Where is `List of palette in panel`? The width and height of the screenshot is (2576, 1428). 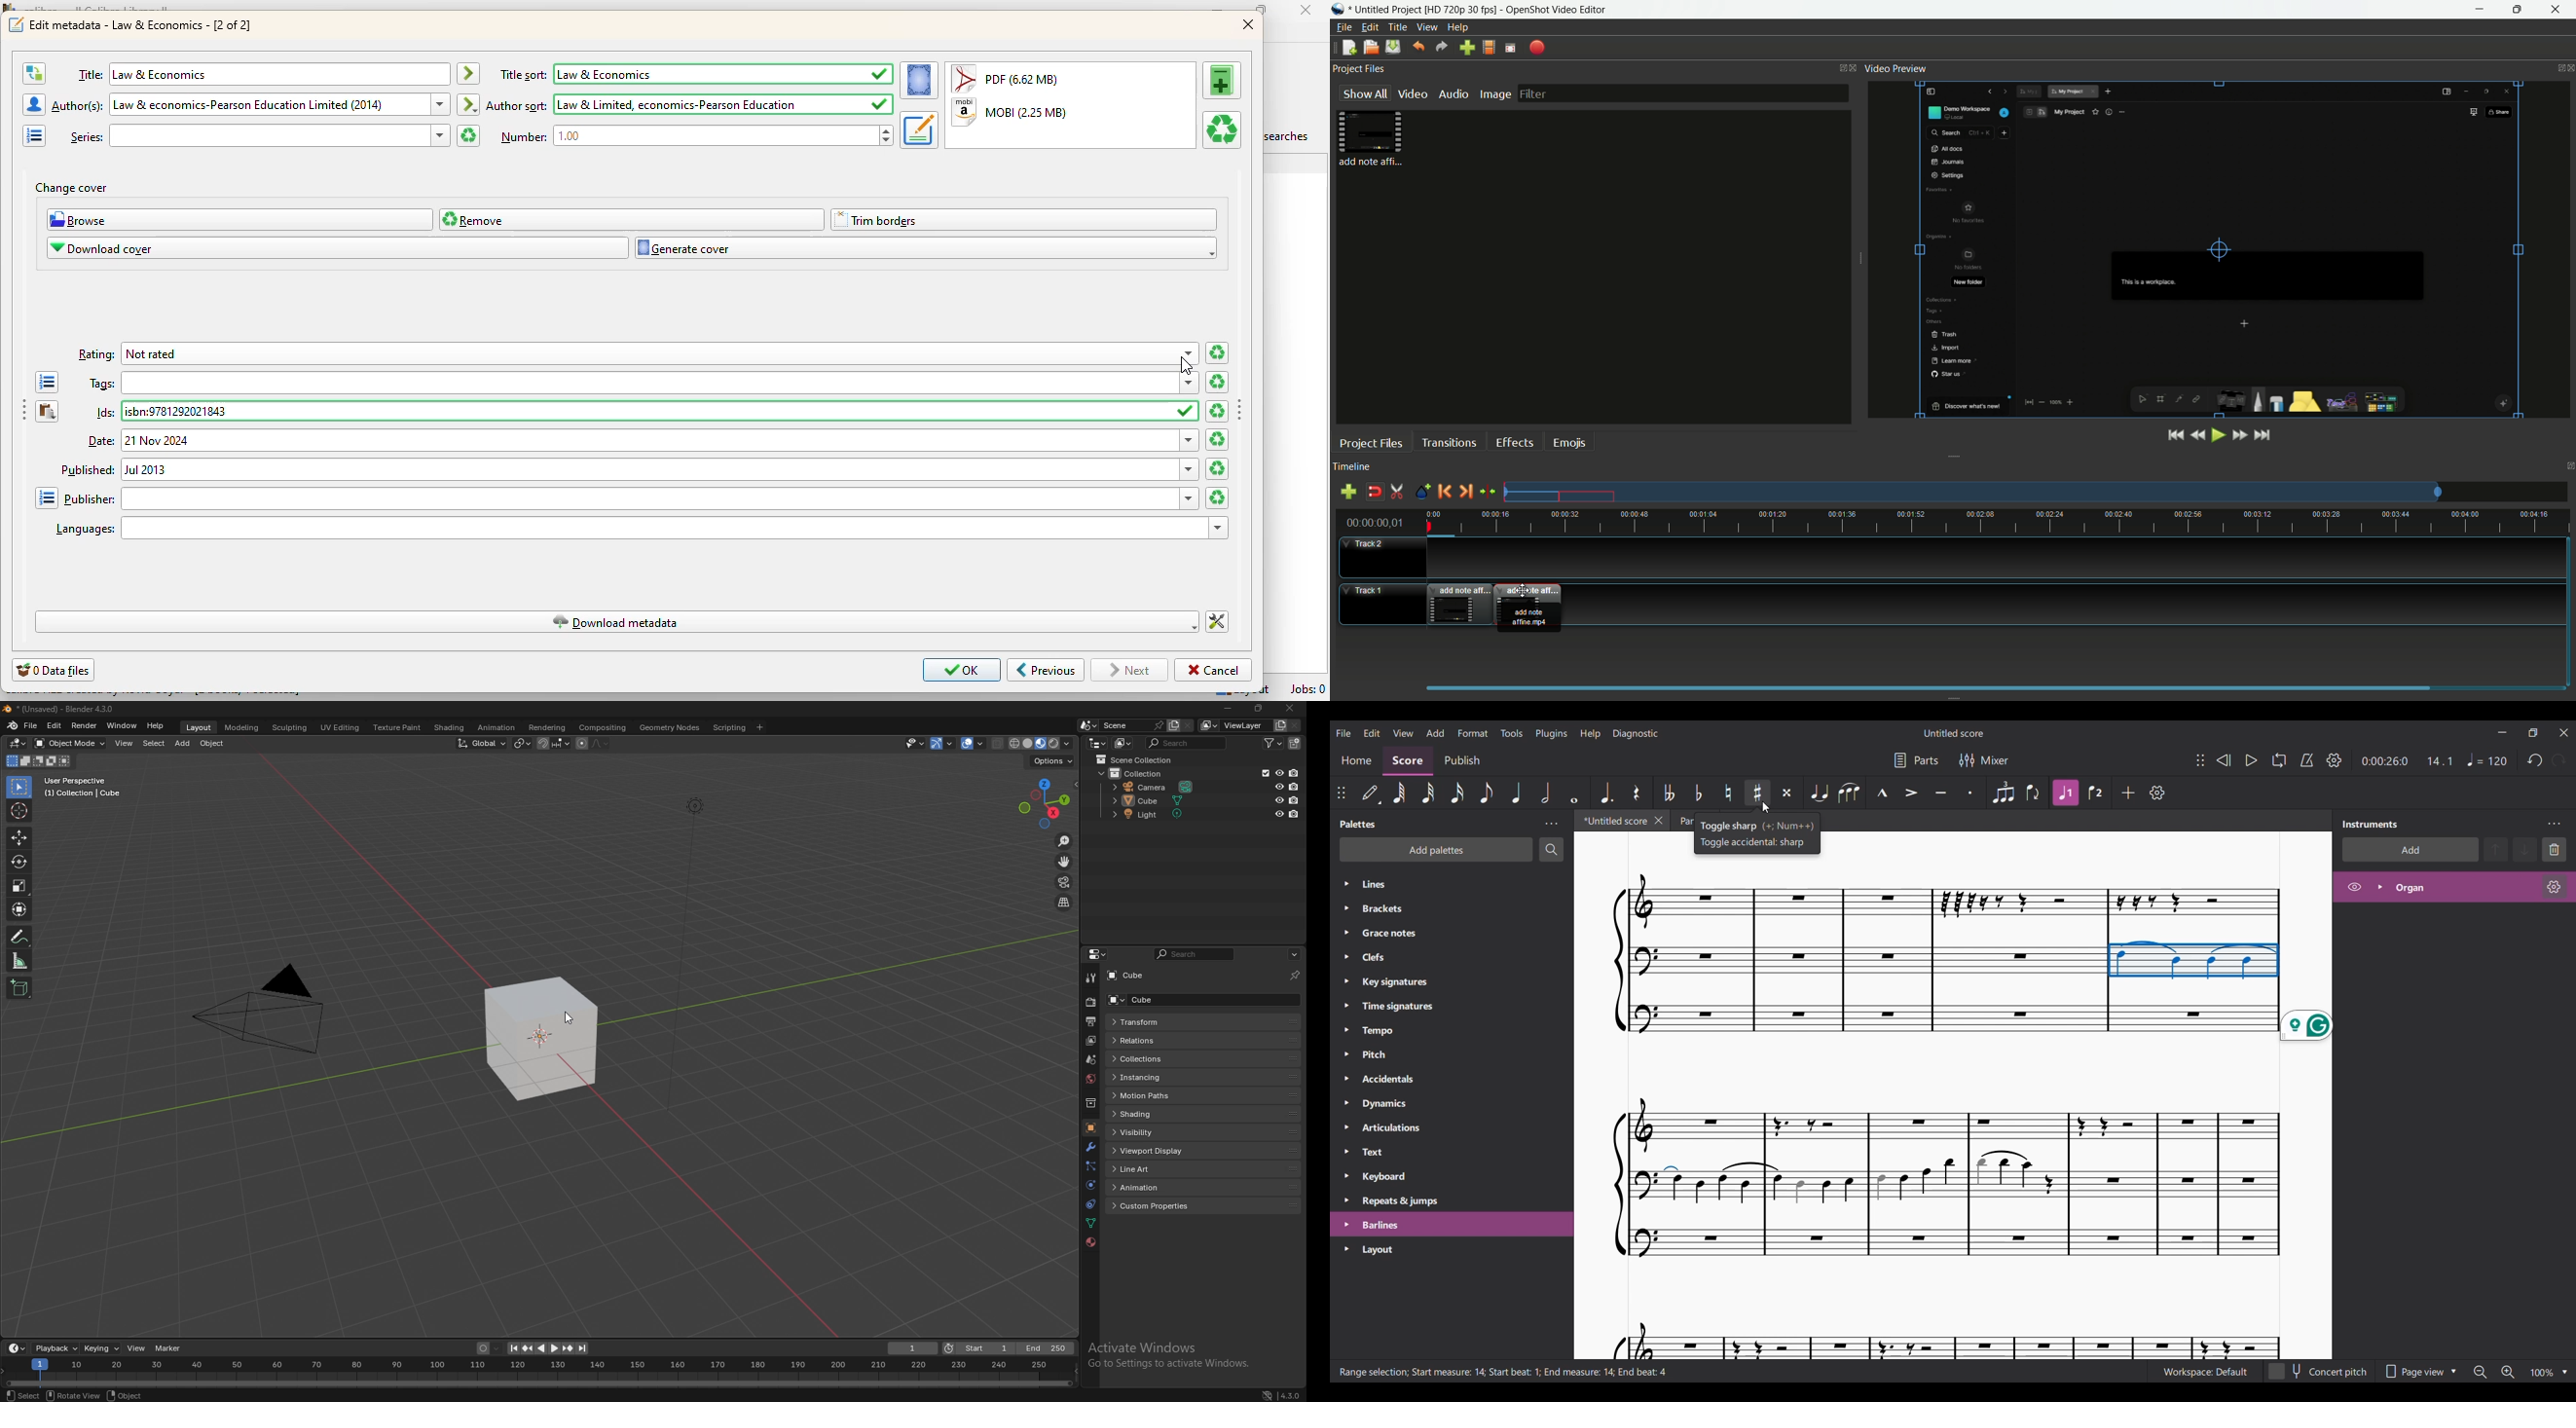
List of palette in panel is located at coordinates (1465, 1041).